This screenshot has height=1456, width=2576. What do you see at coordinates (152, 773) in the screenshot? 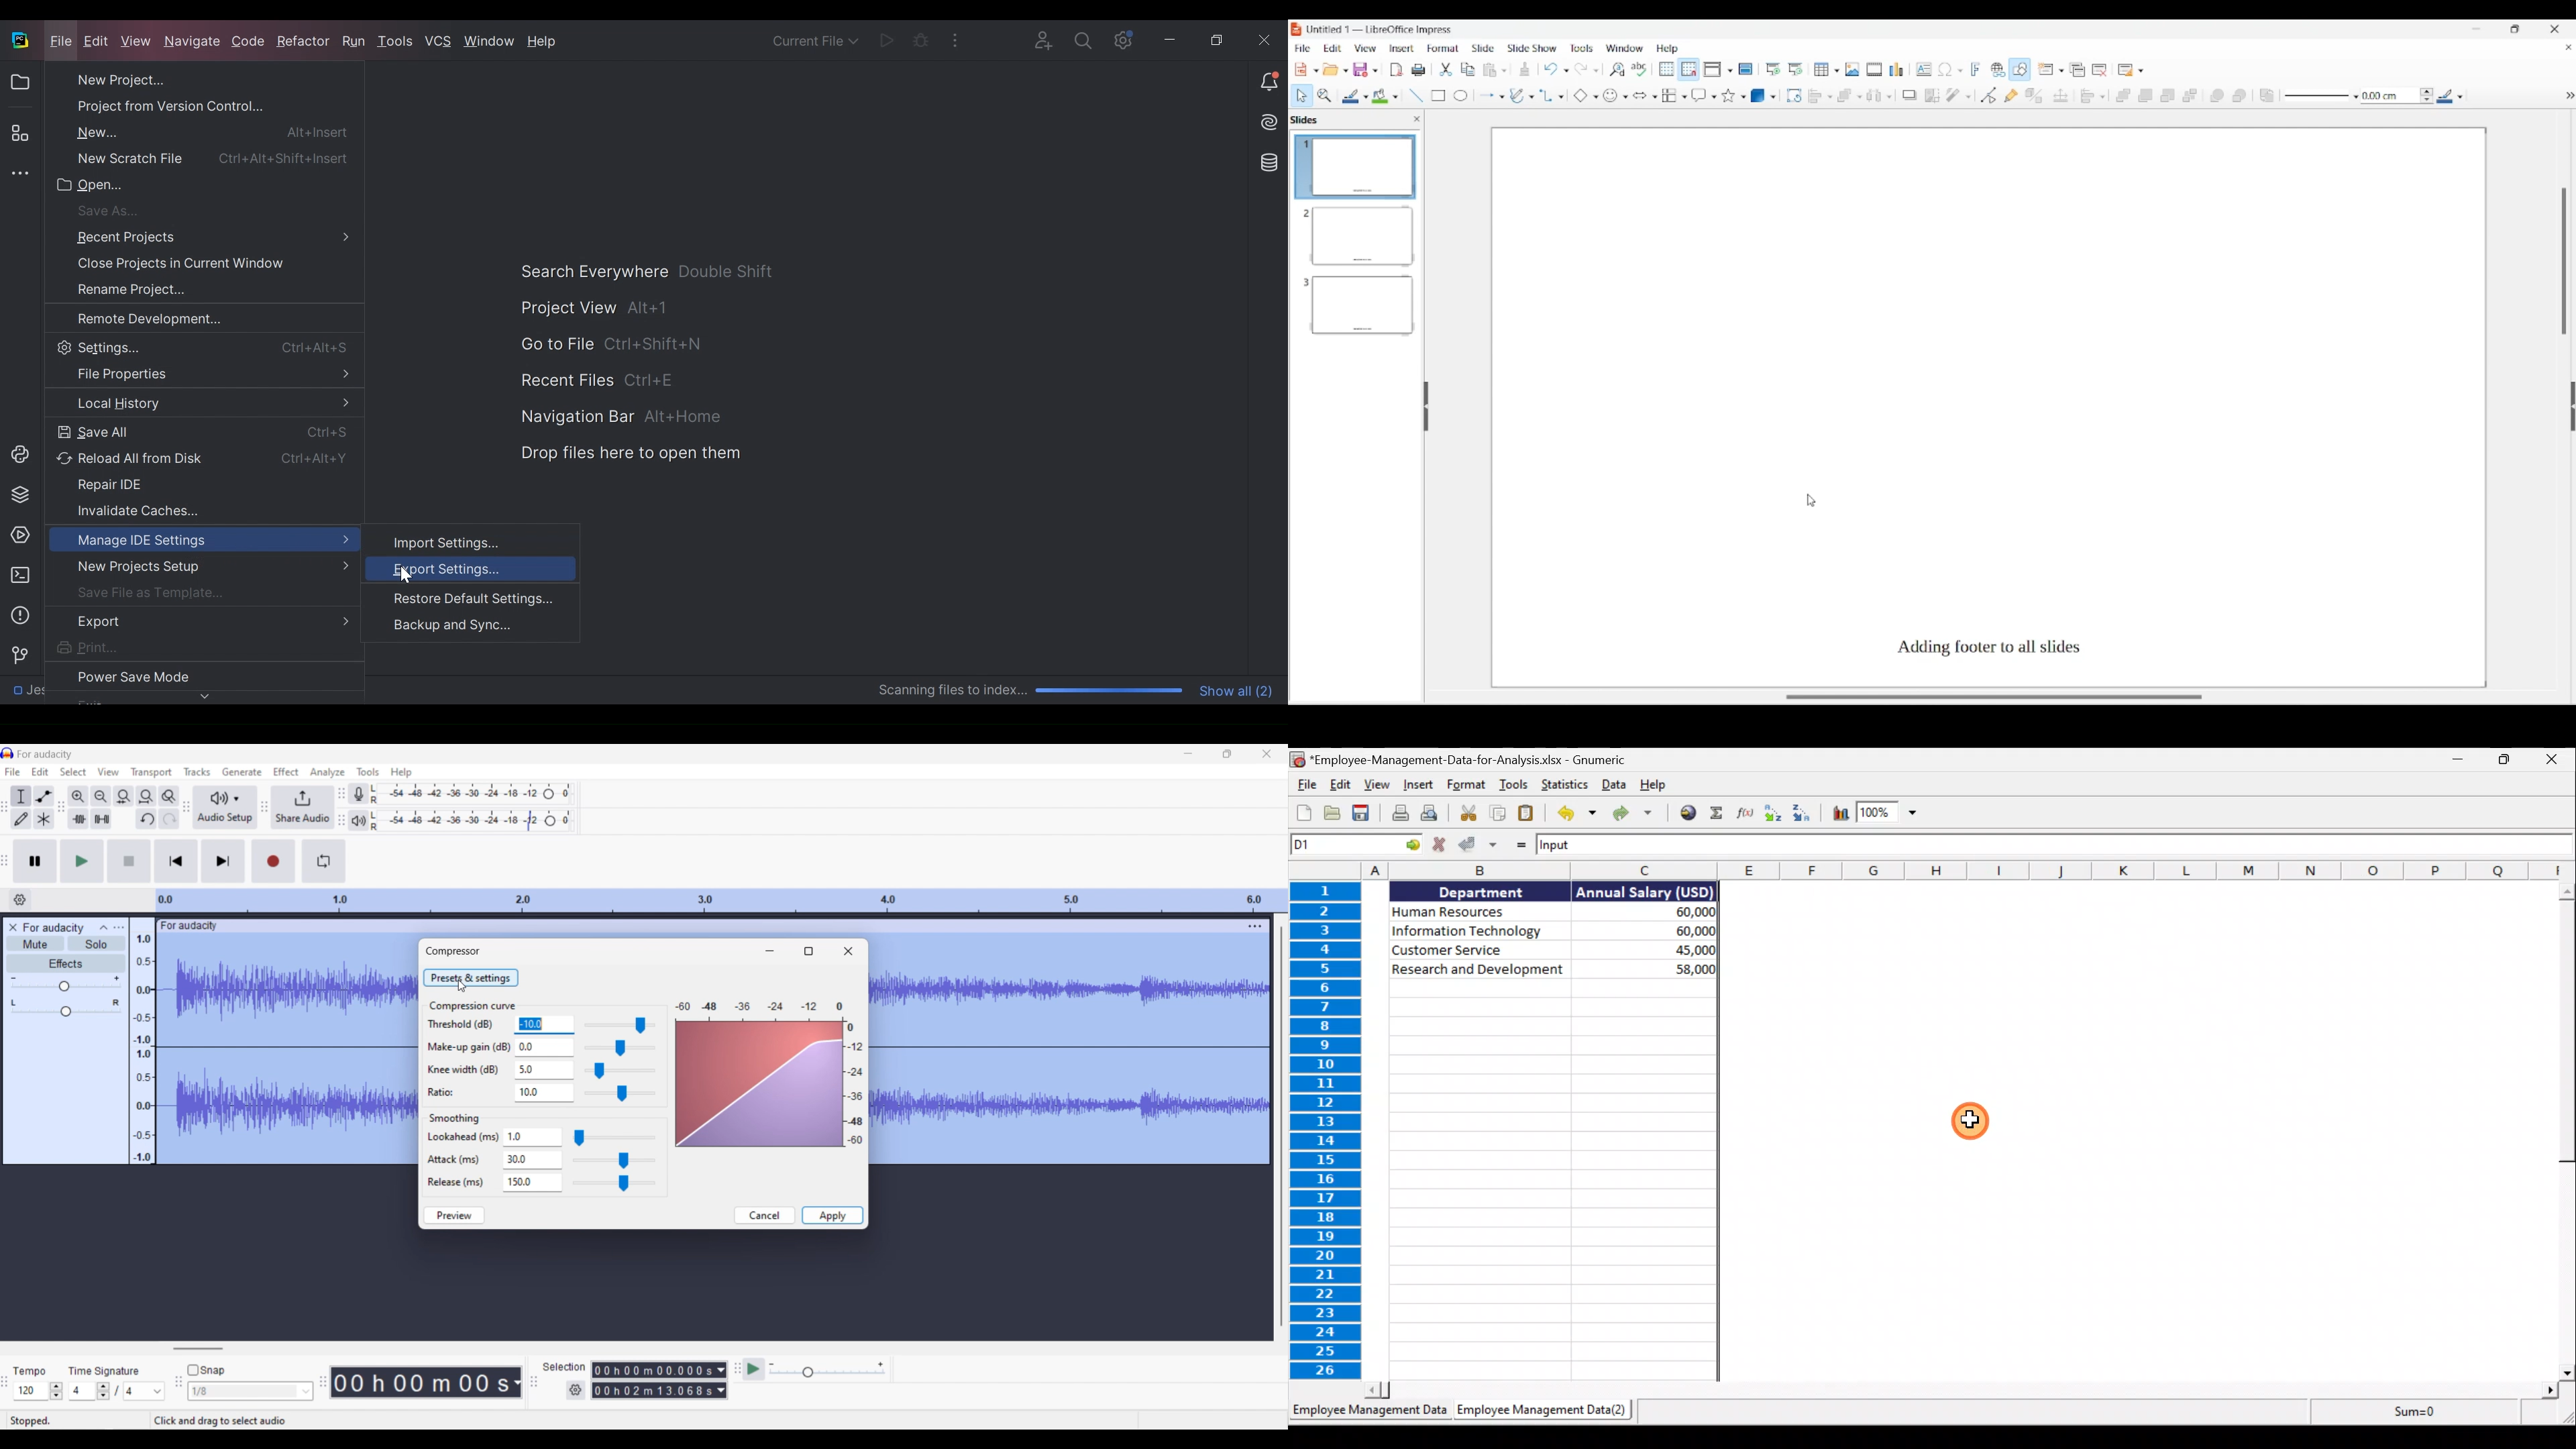
I see `Transport` at bounding box center [152, 773].